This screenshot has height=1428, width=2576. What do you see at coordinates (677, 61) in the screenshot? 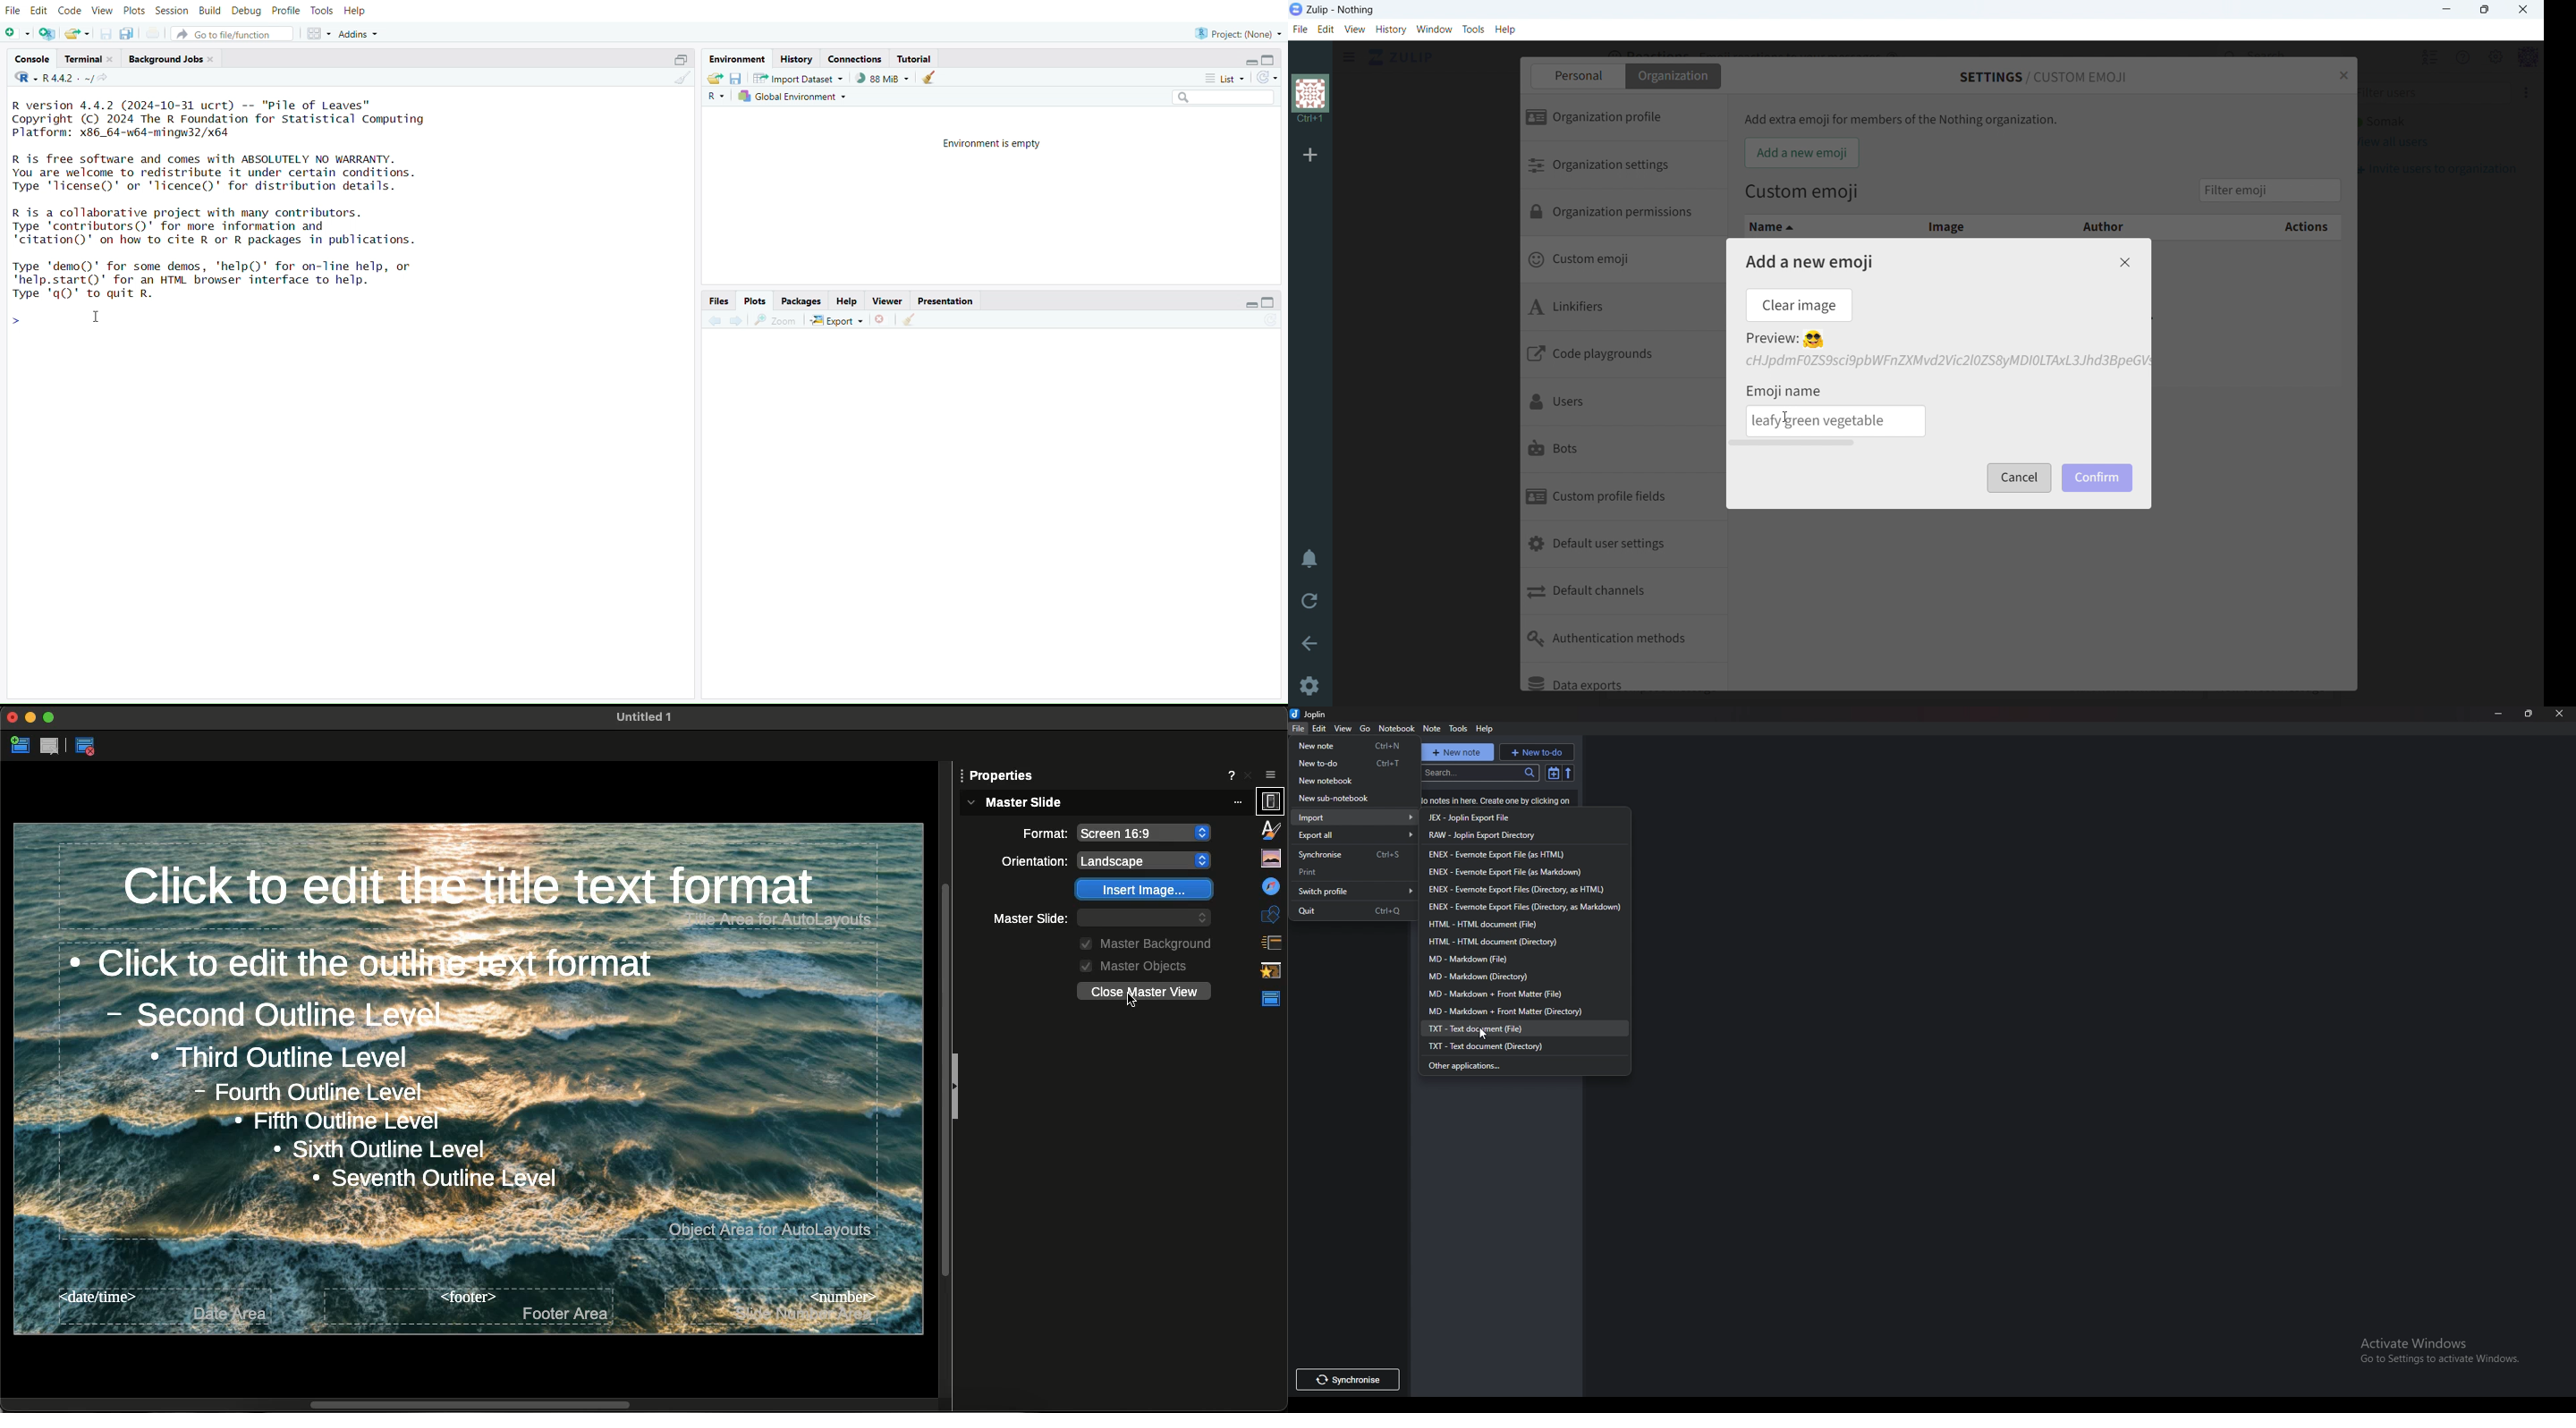
I see `expand` at bounding box center [677, 61].